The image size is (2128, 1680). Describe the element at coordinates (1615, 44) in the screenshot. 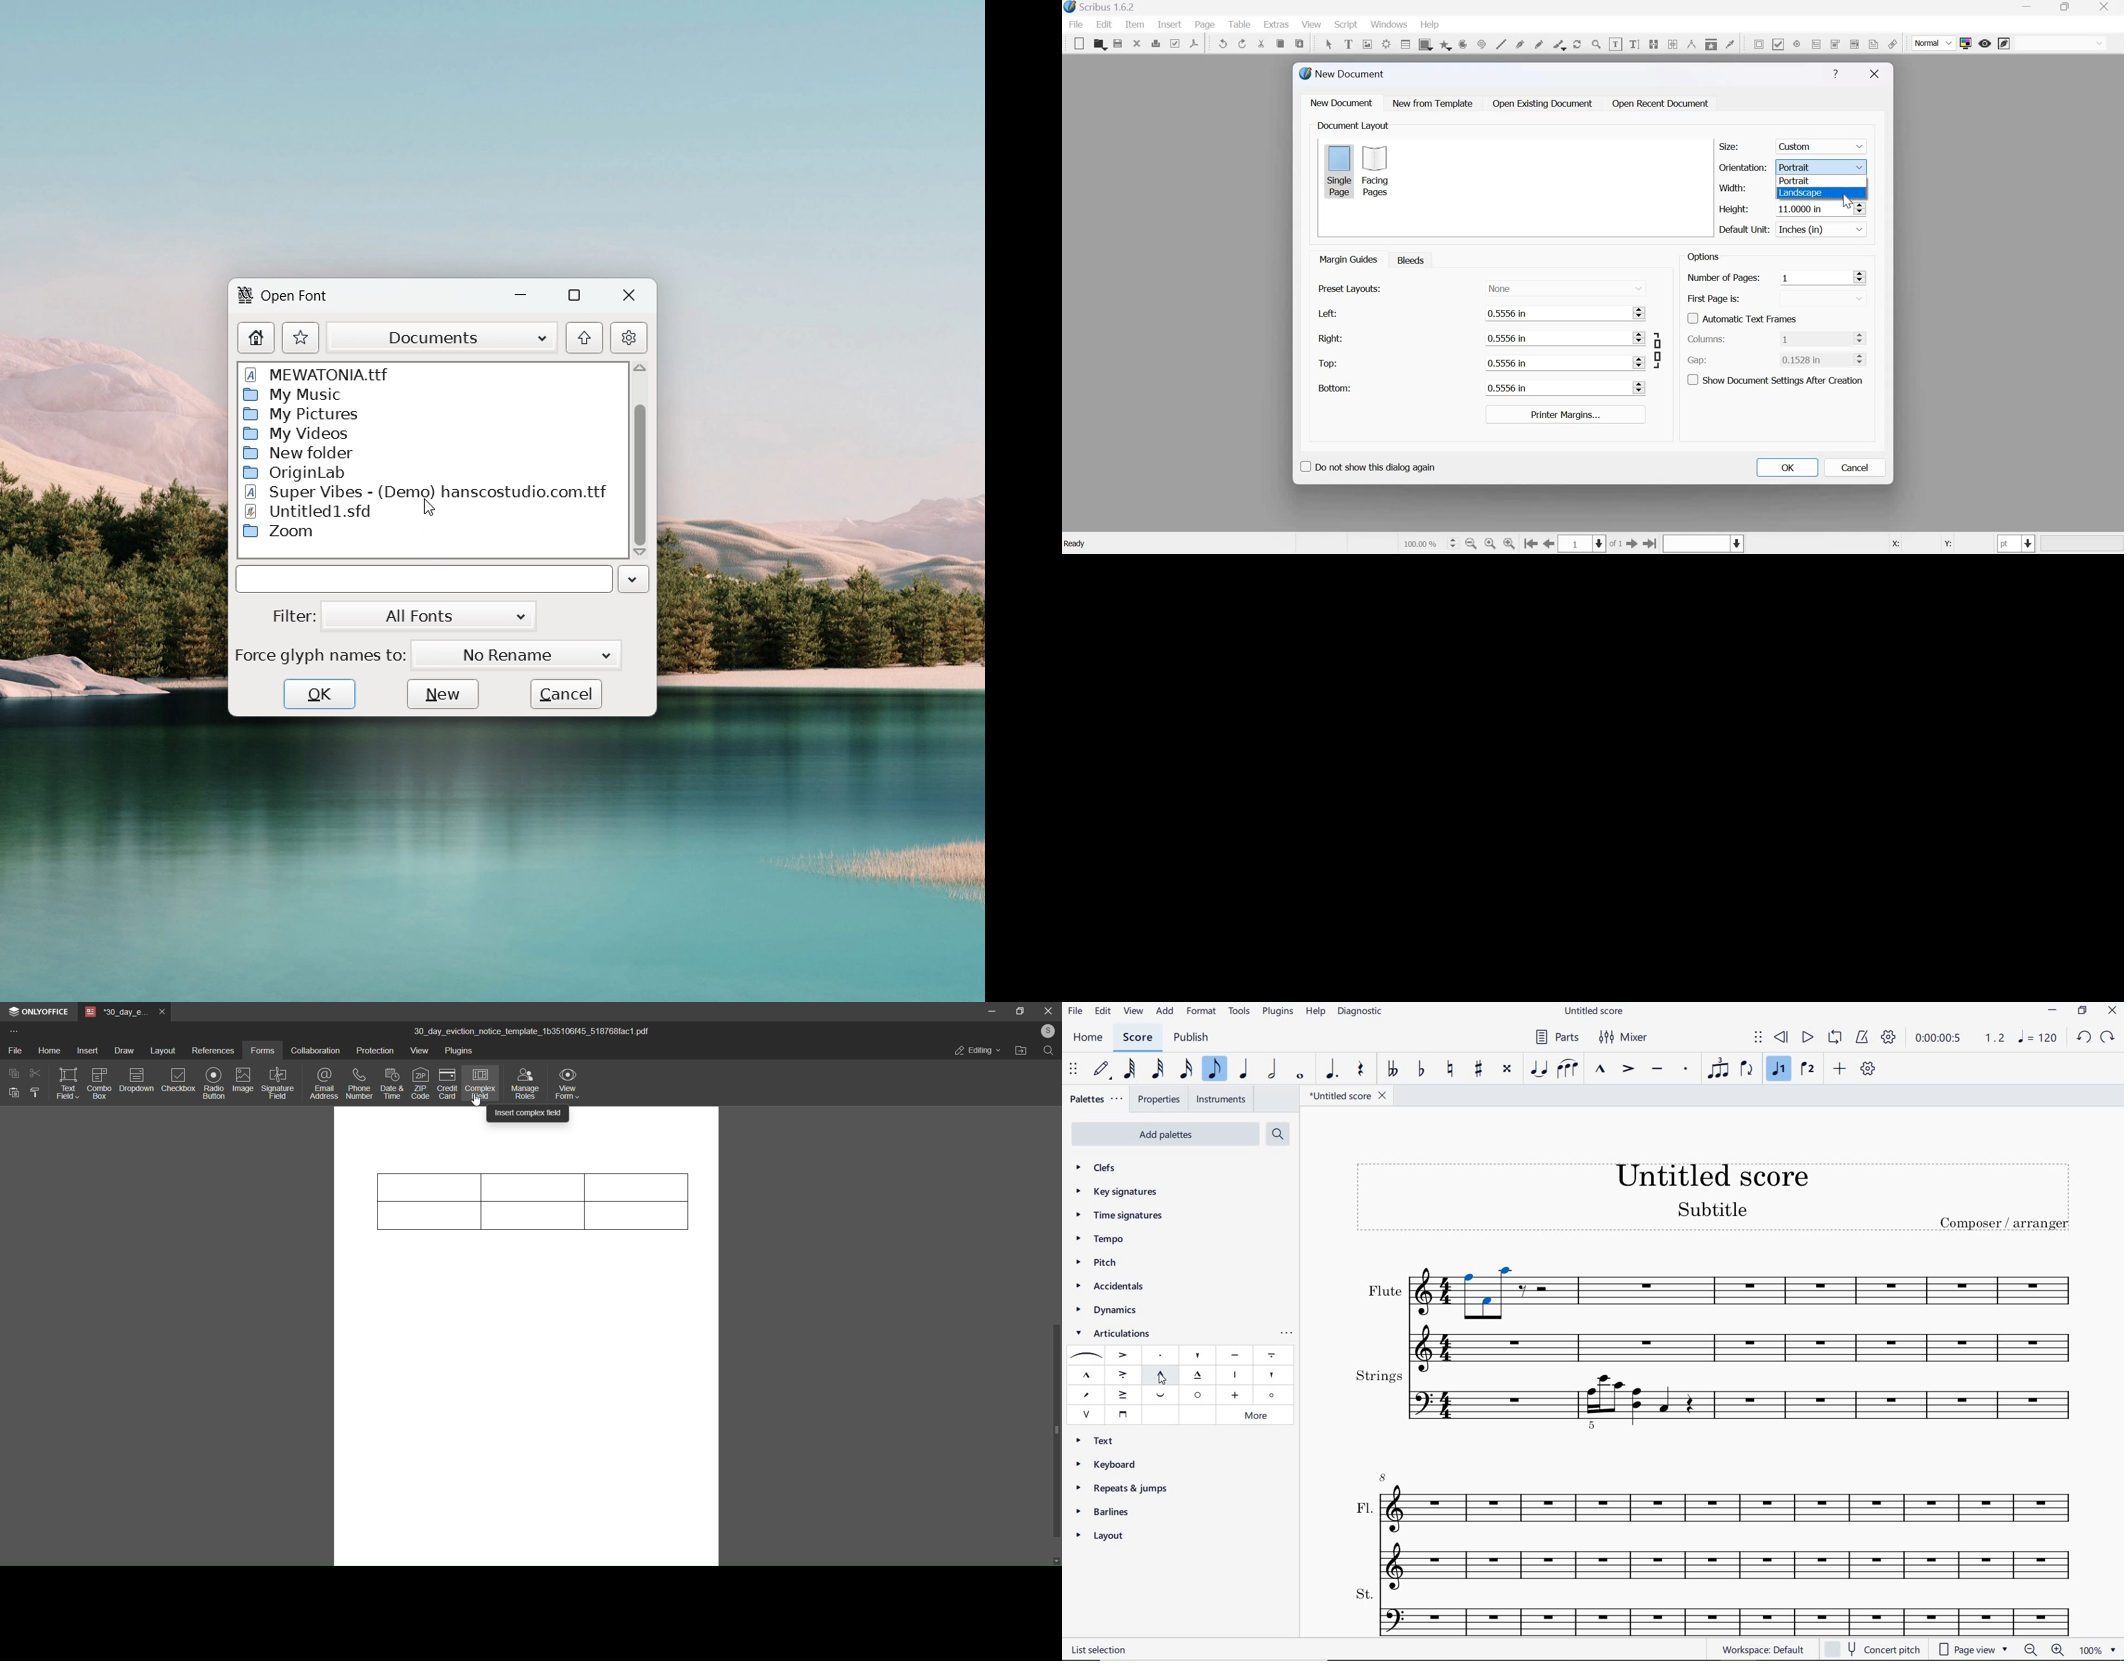

I see `edit contents of frame` at that location.